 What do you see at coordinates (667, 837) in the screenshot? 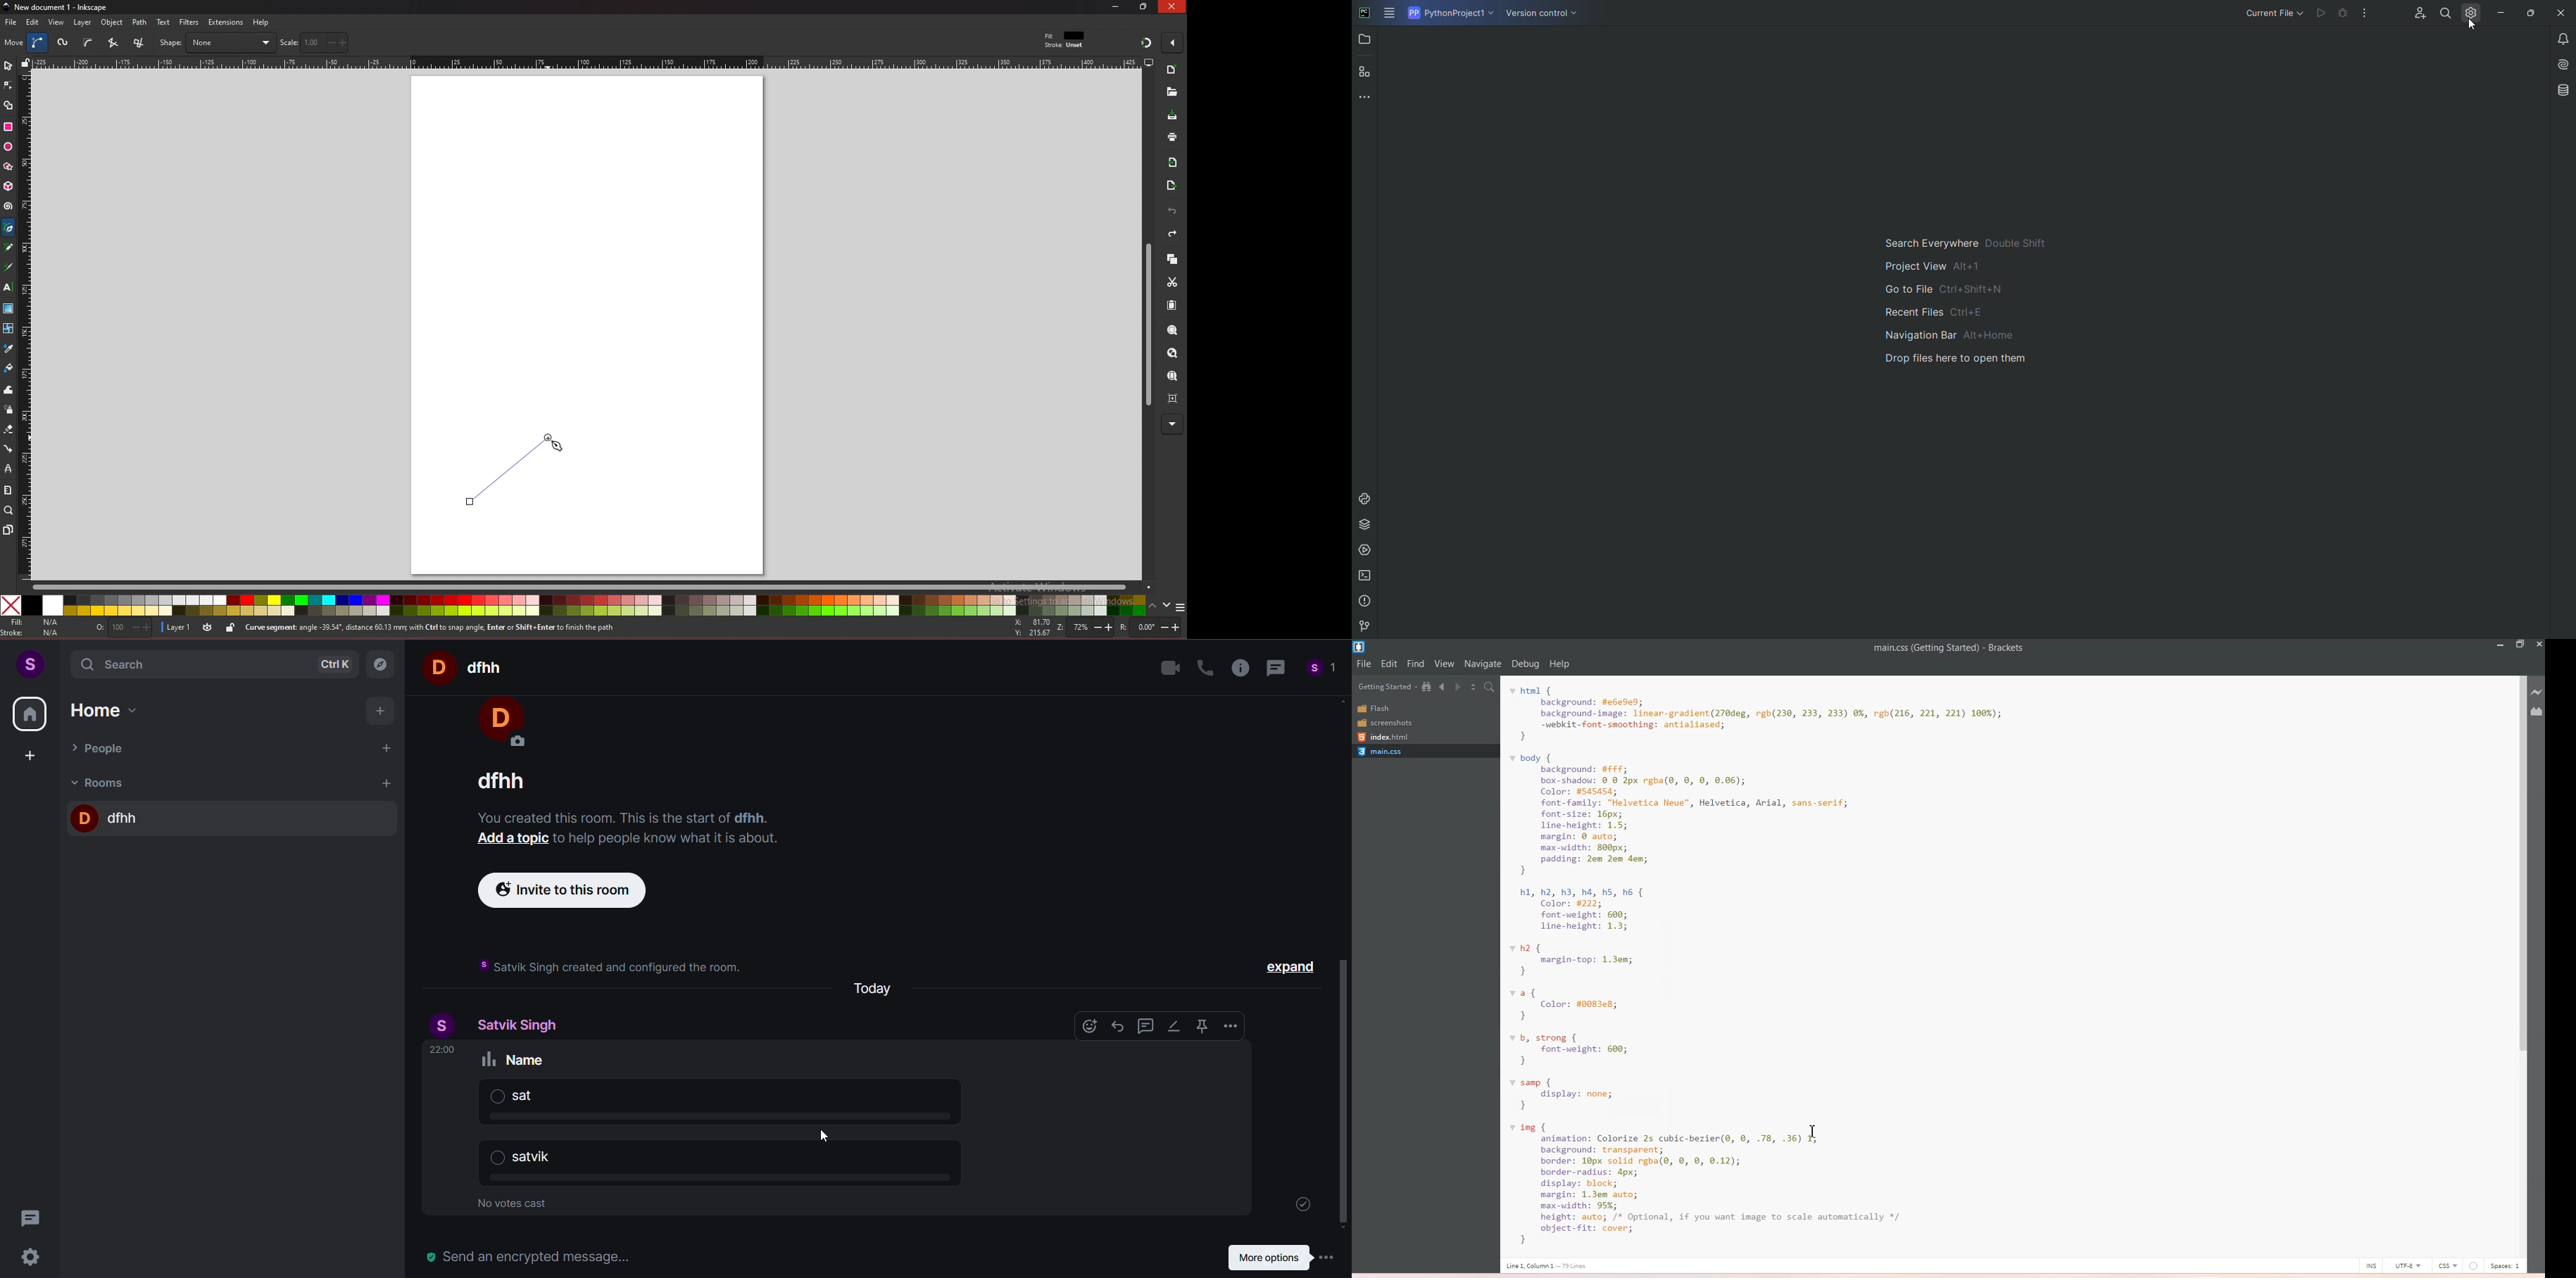
I see `to help people know what it is about.` at bounding box center [667, 837].